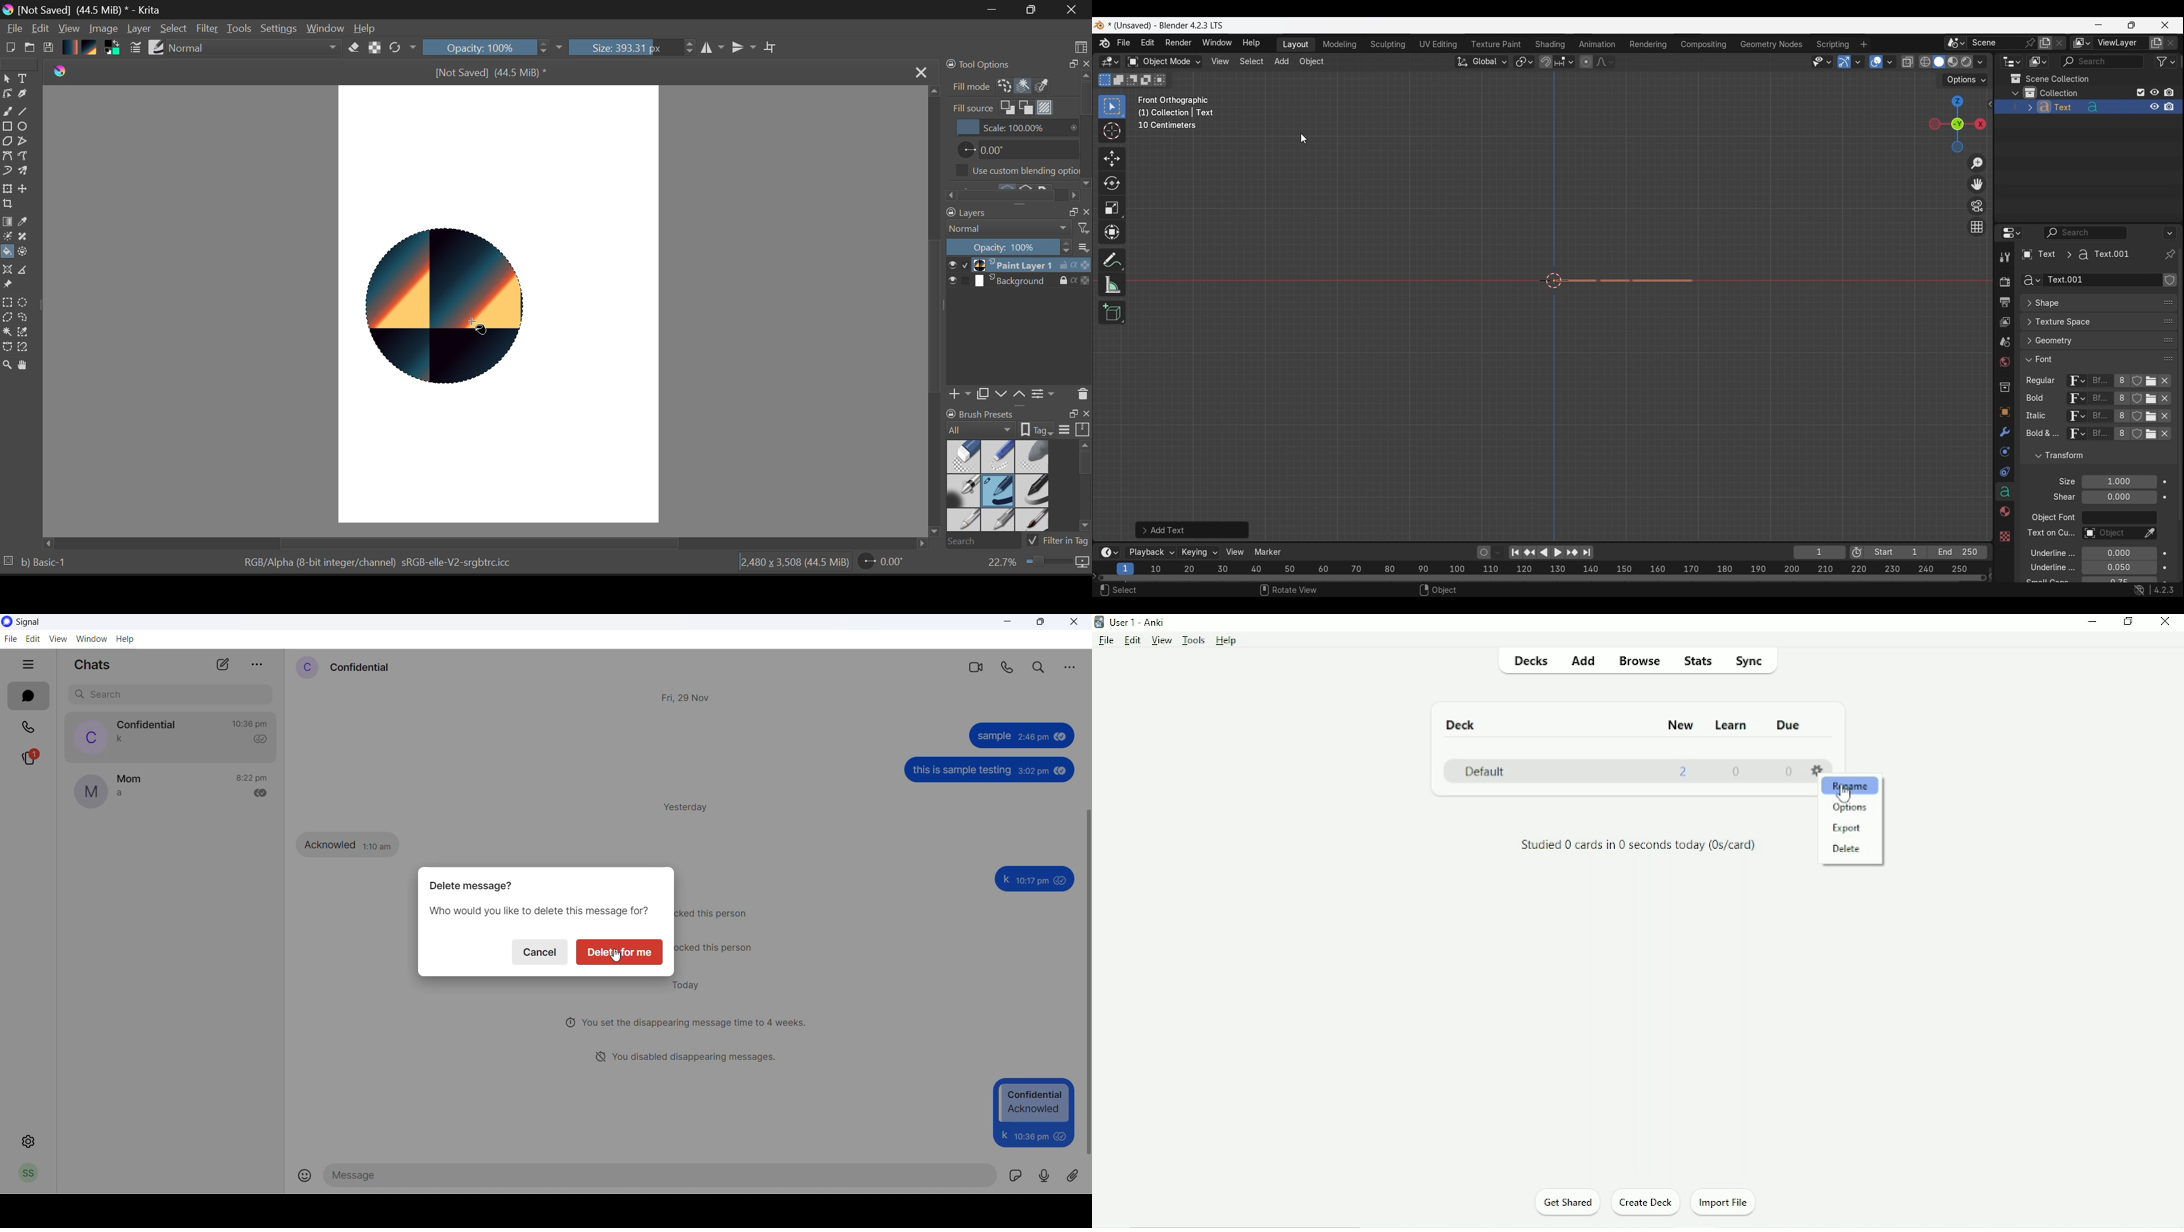 The height and width of the screenshot is (1232, 2184). What do you see at coordinates (1000, 623) in the screenshot?
I see `minimize` at bounding box center [1000, 623].